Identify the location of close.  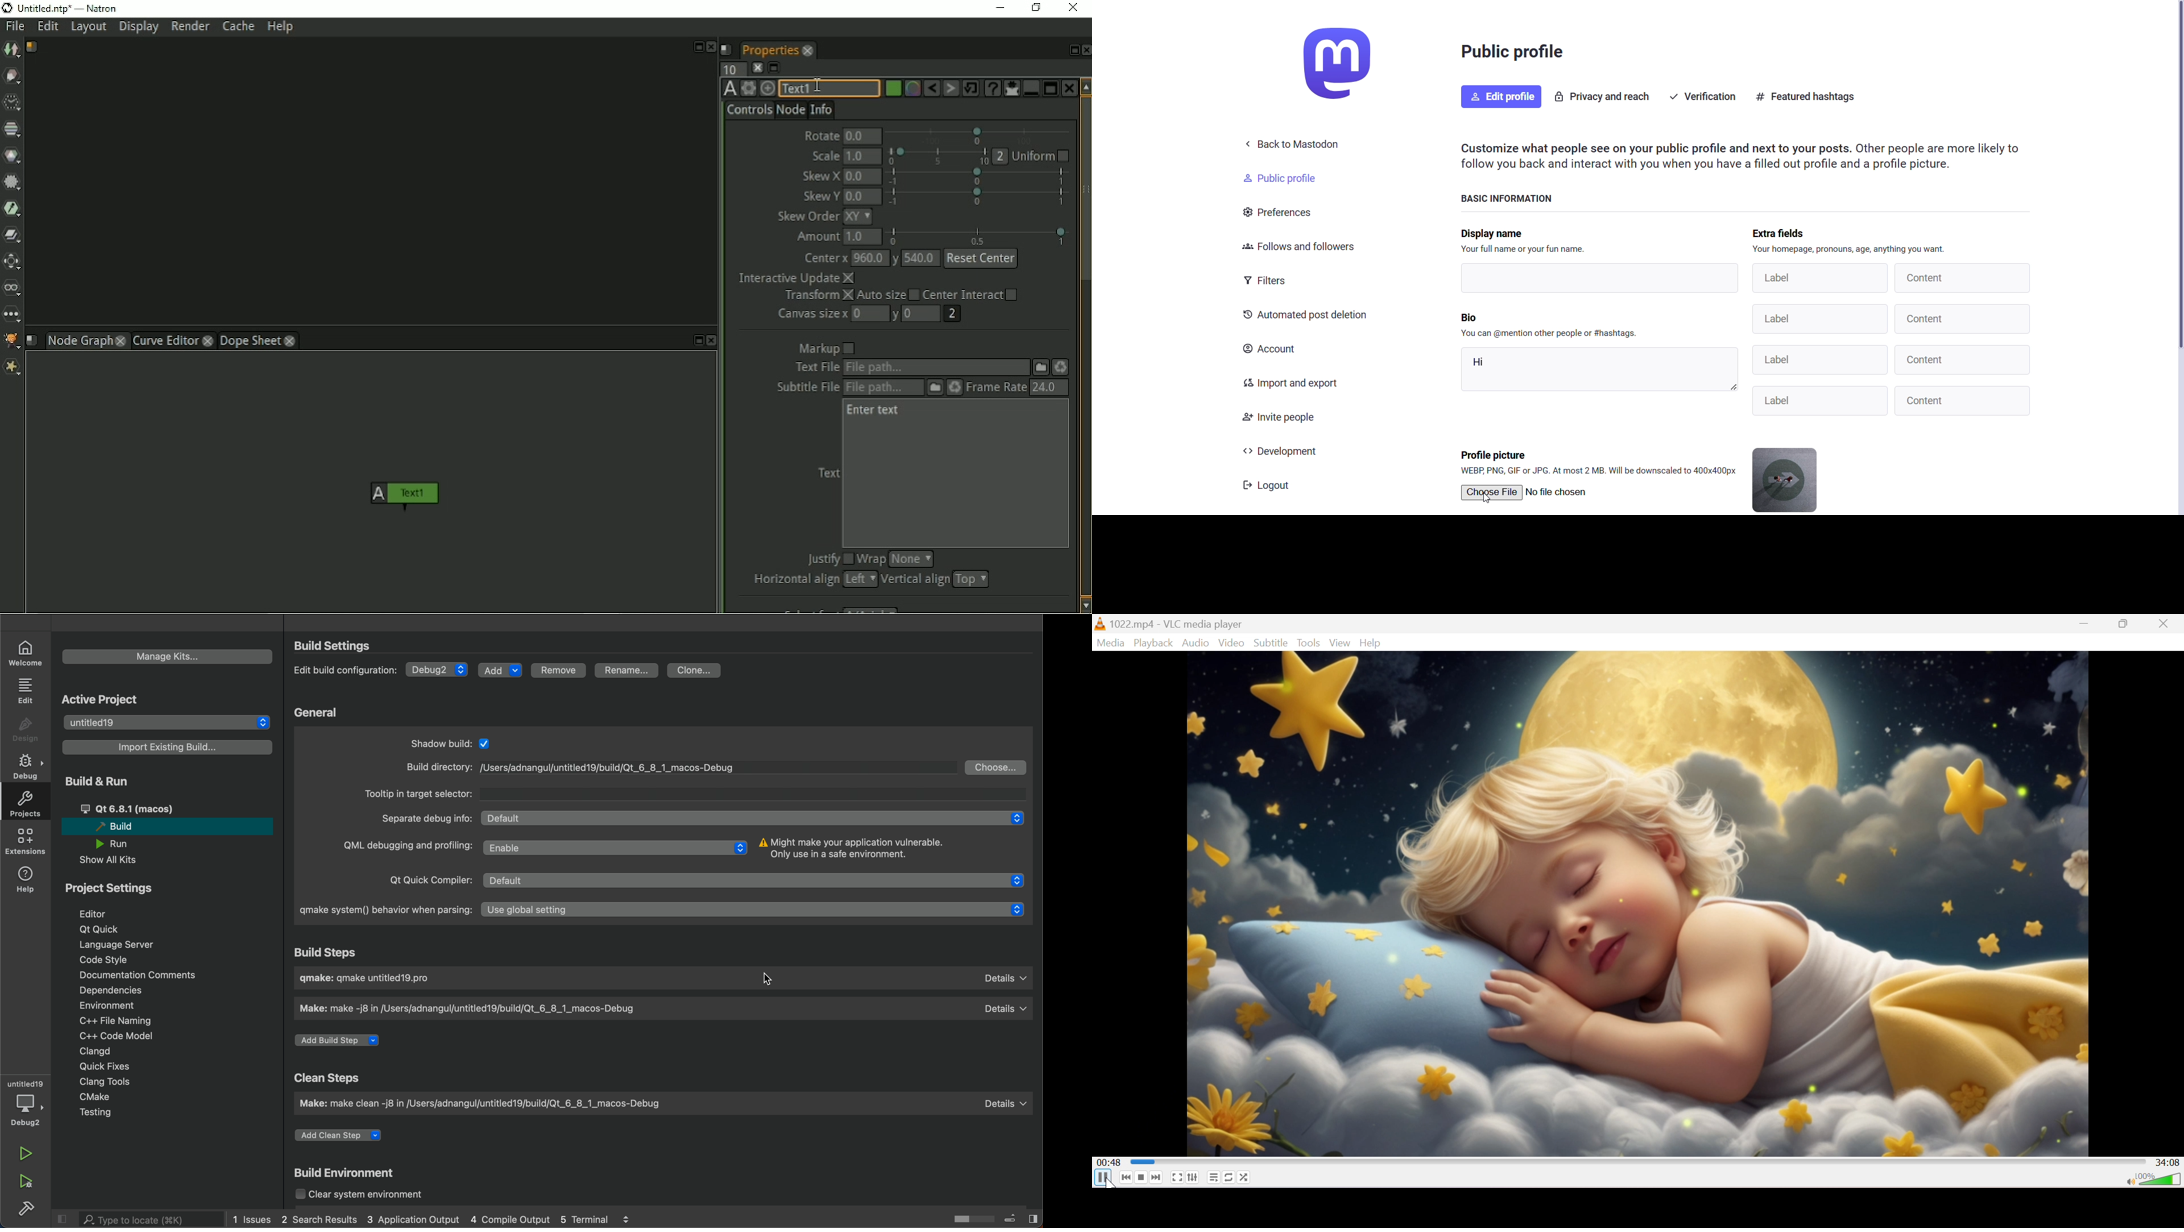
(121, 340).